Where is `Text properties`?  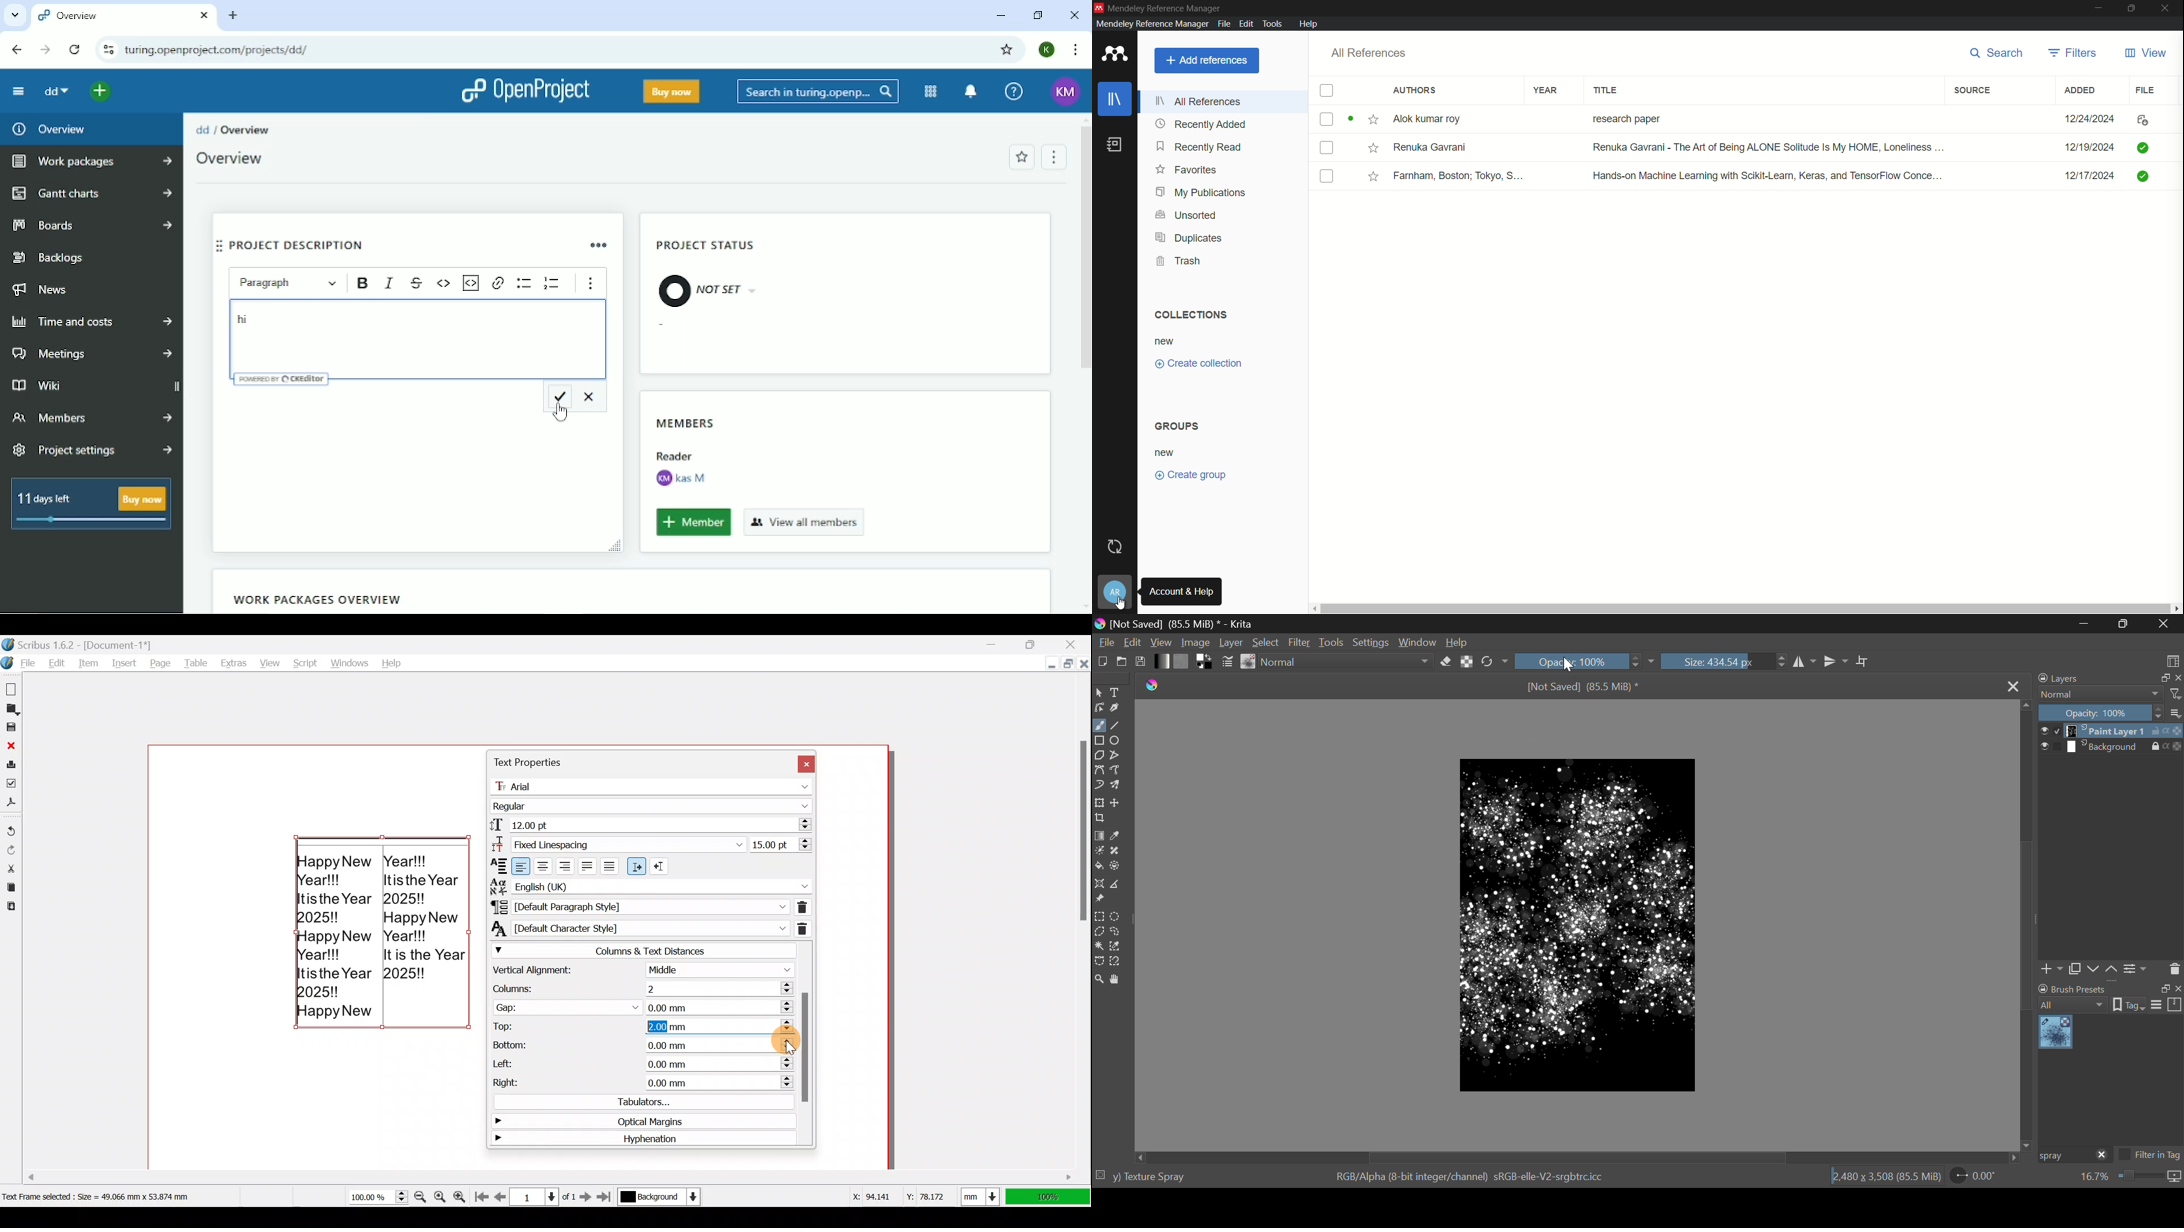 Text properties is located at coordinates (528, 762).